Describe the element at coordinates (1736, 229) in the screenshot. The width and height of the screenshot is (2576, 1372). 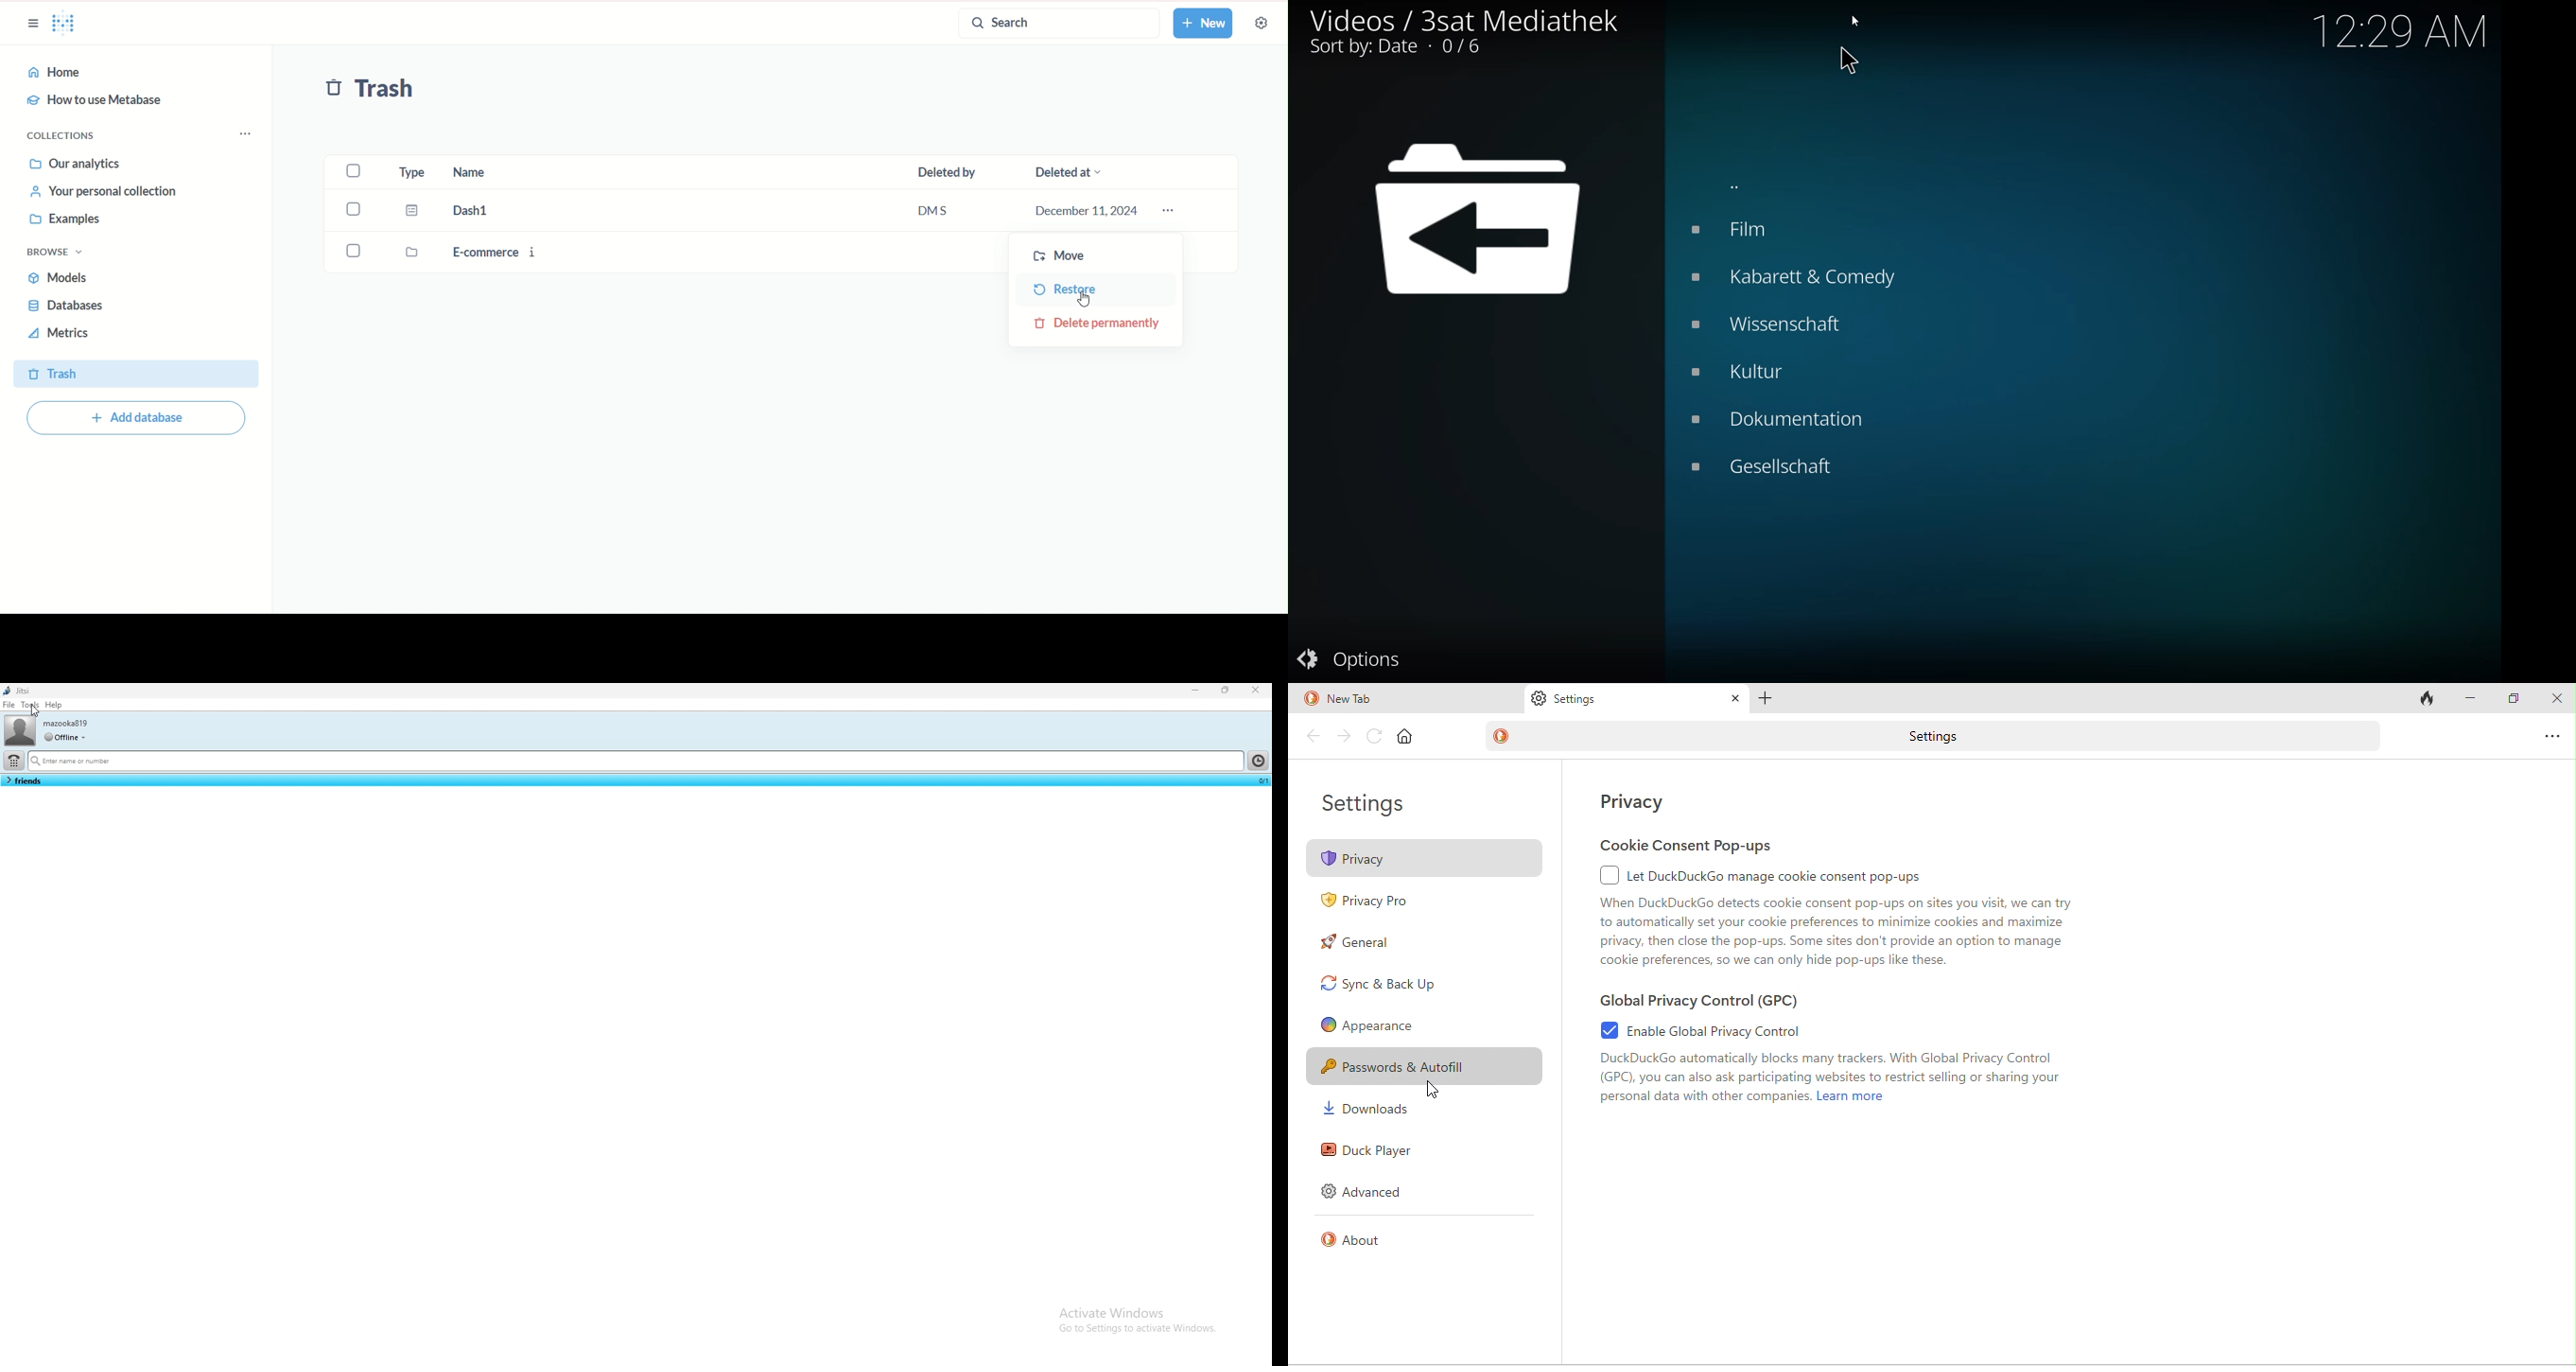
I see `film` at that location.